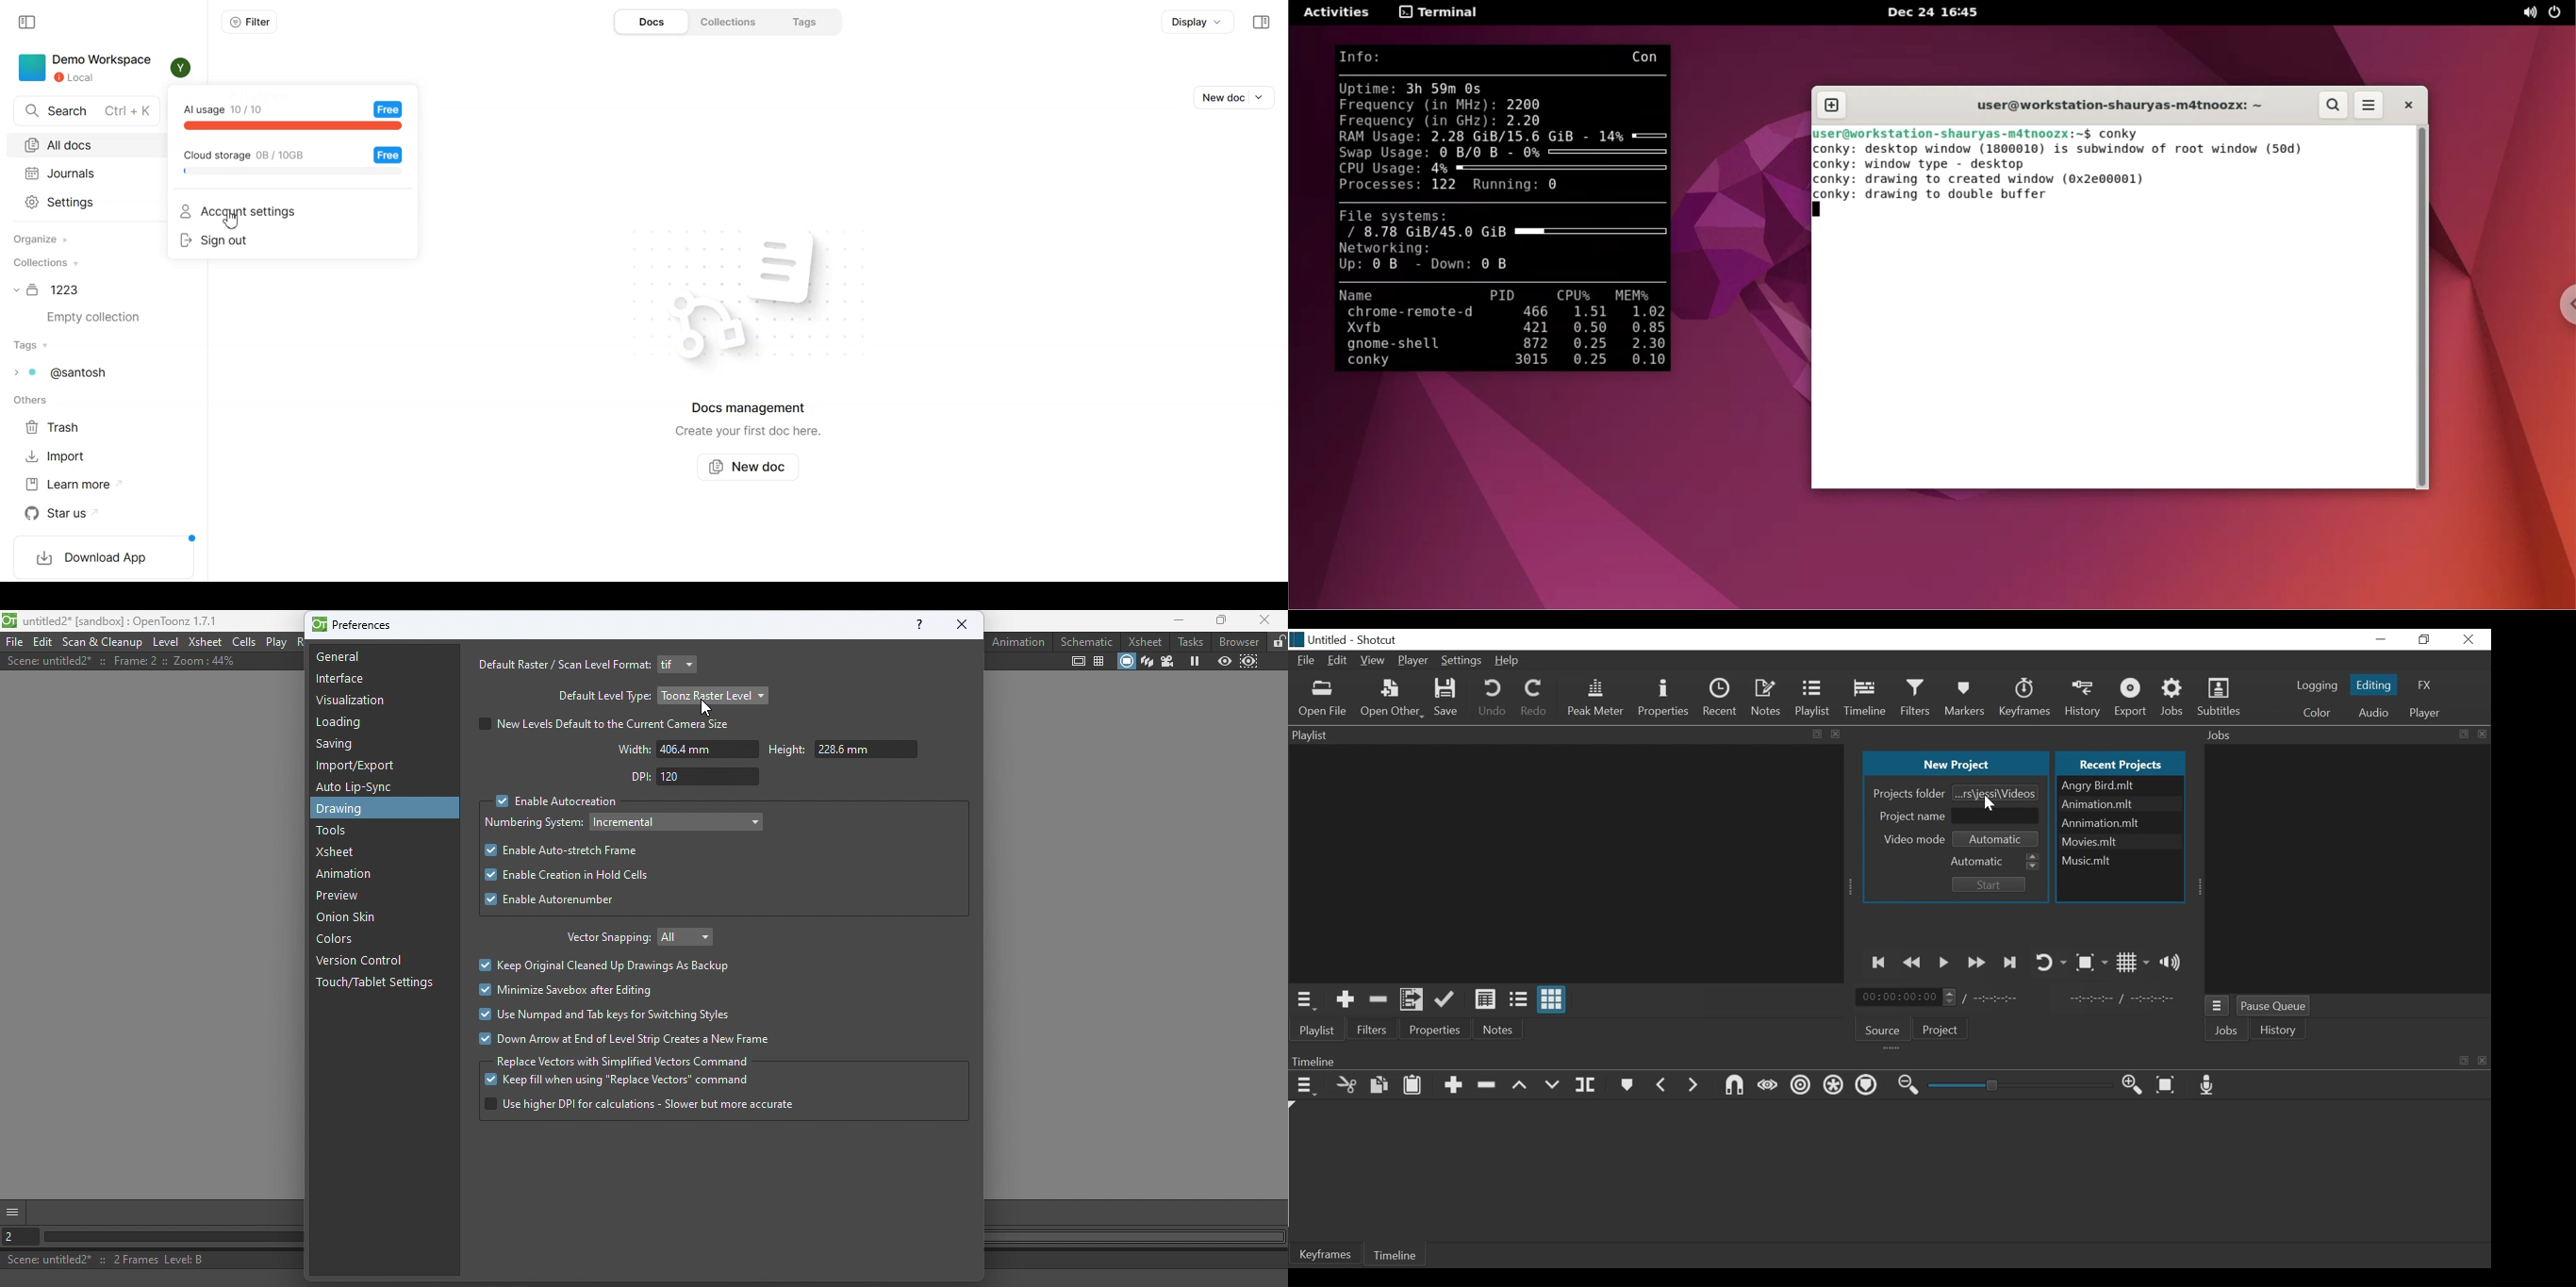 The image size is (2576, 1288). I want to click on Automatic, so click(2000, 838).